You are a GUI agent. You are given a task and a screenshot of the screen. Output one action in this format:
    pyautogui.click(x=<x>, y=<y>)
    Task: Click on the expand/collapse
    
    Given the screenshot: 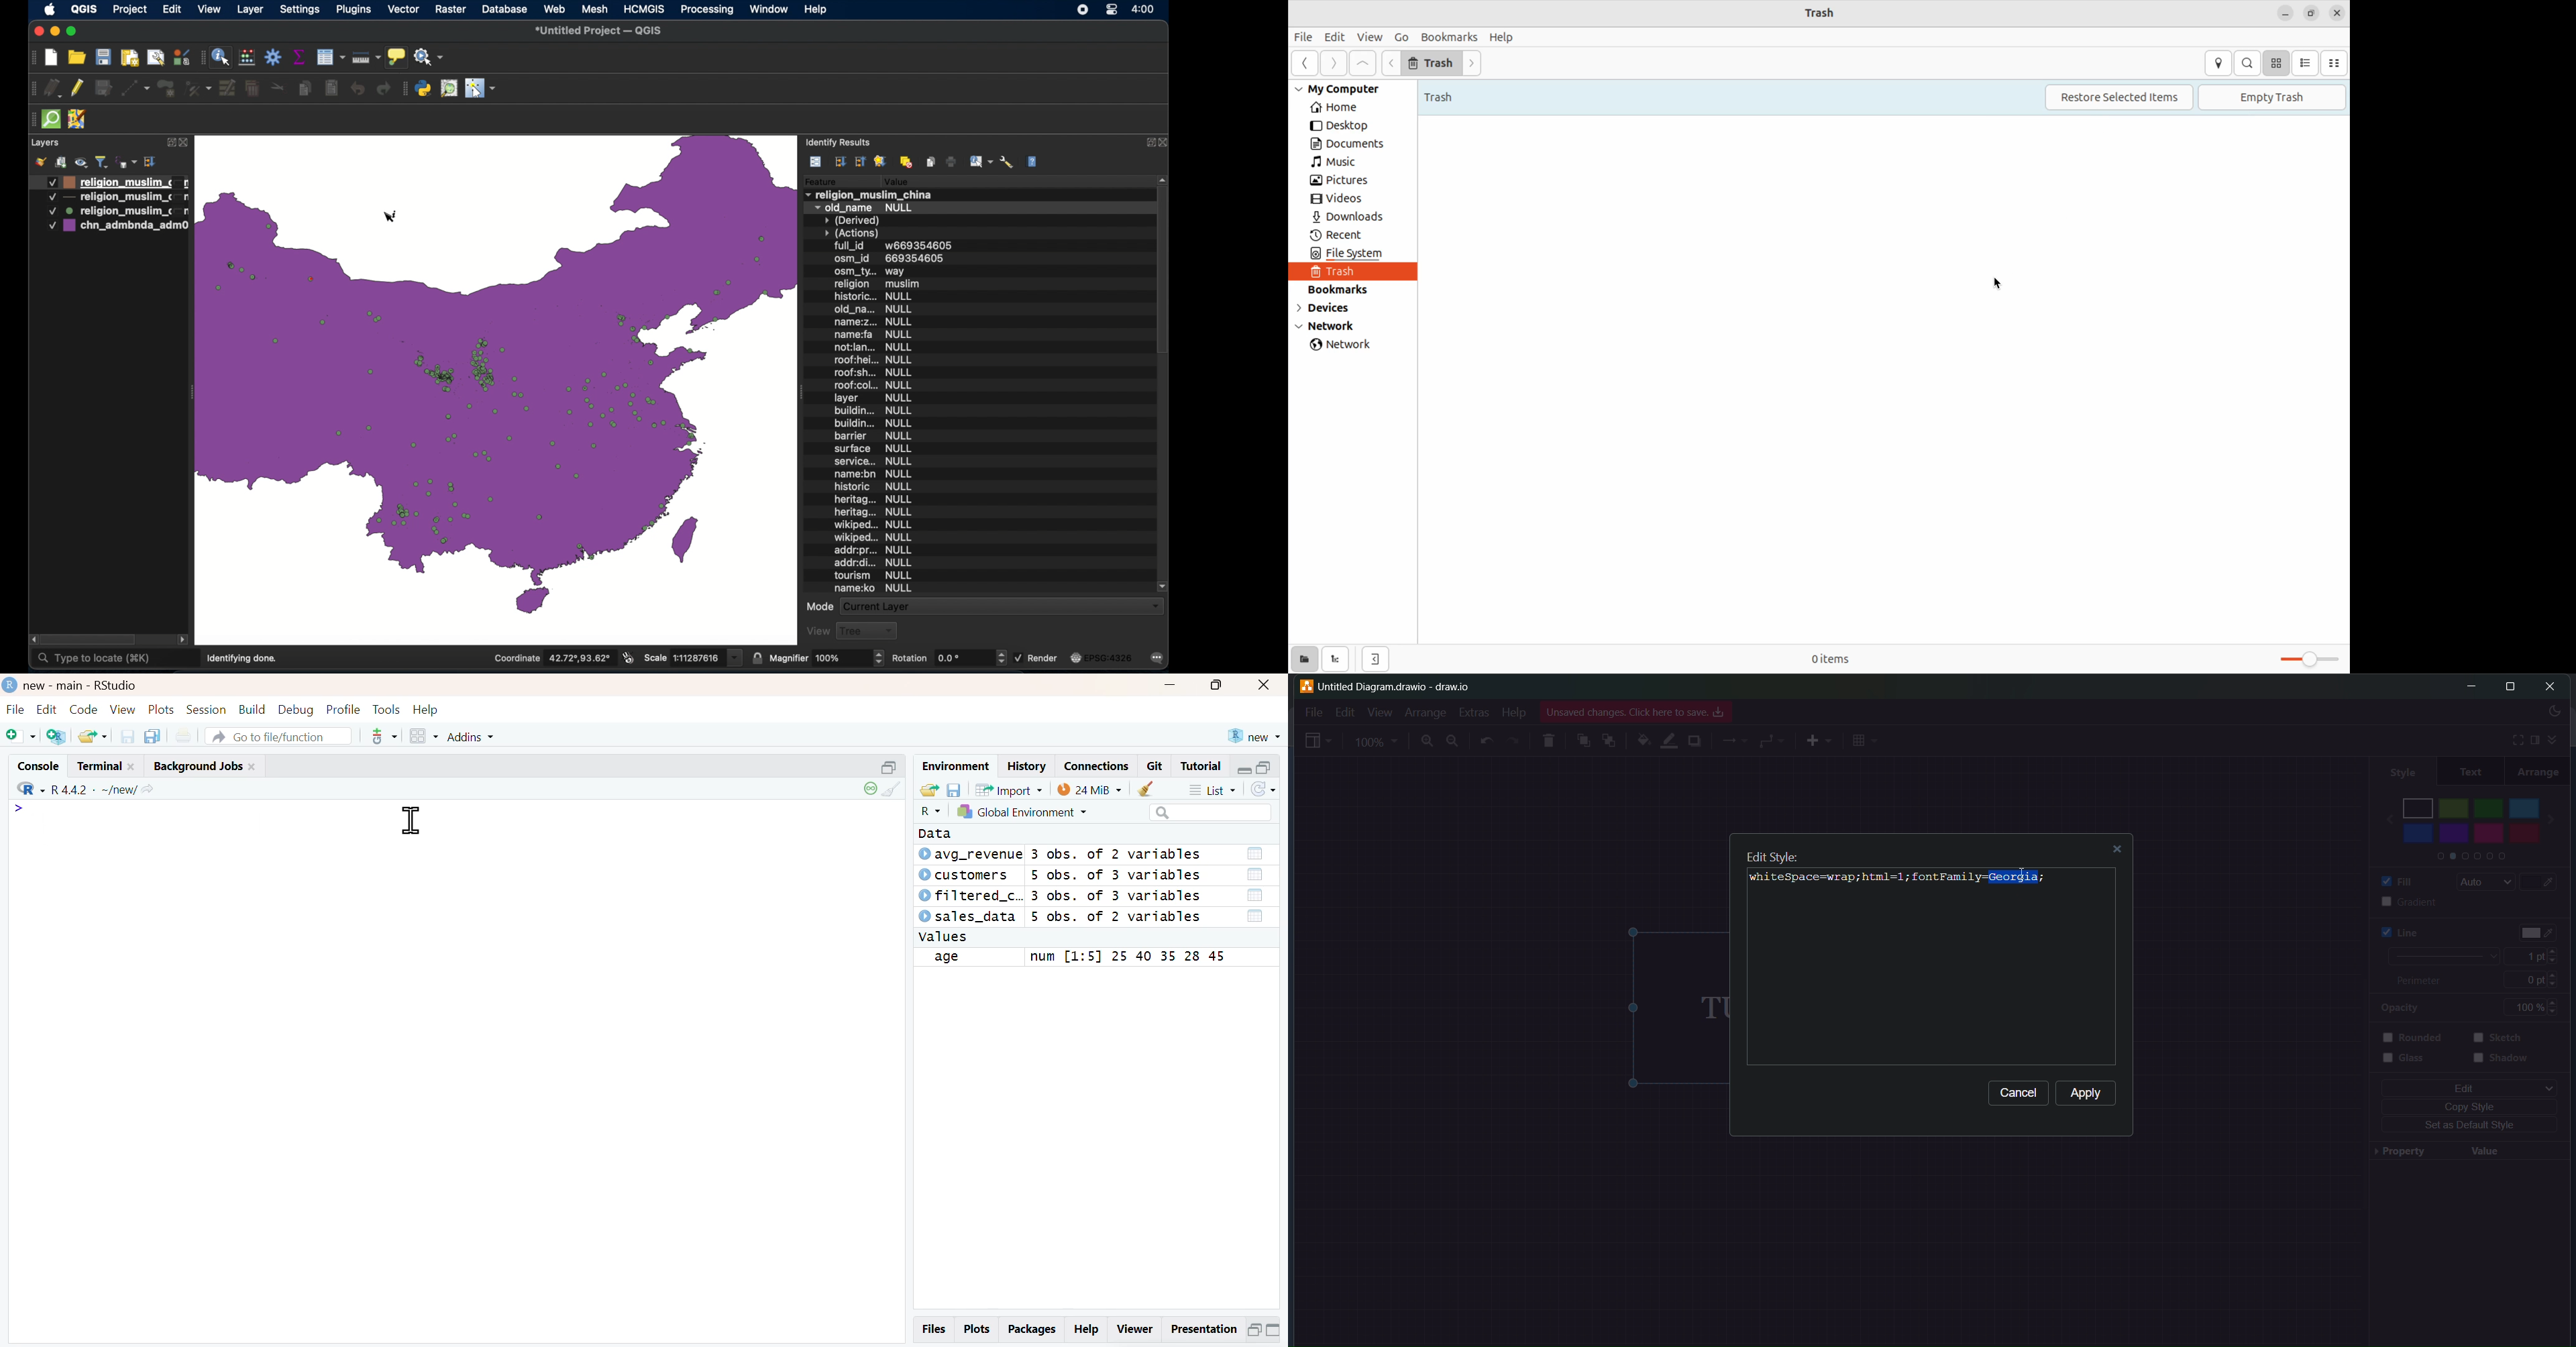 What is the action you would take?
    pyautogui.click(x=2556, y=738)
    